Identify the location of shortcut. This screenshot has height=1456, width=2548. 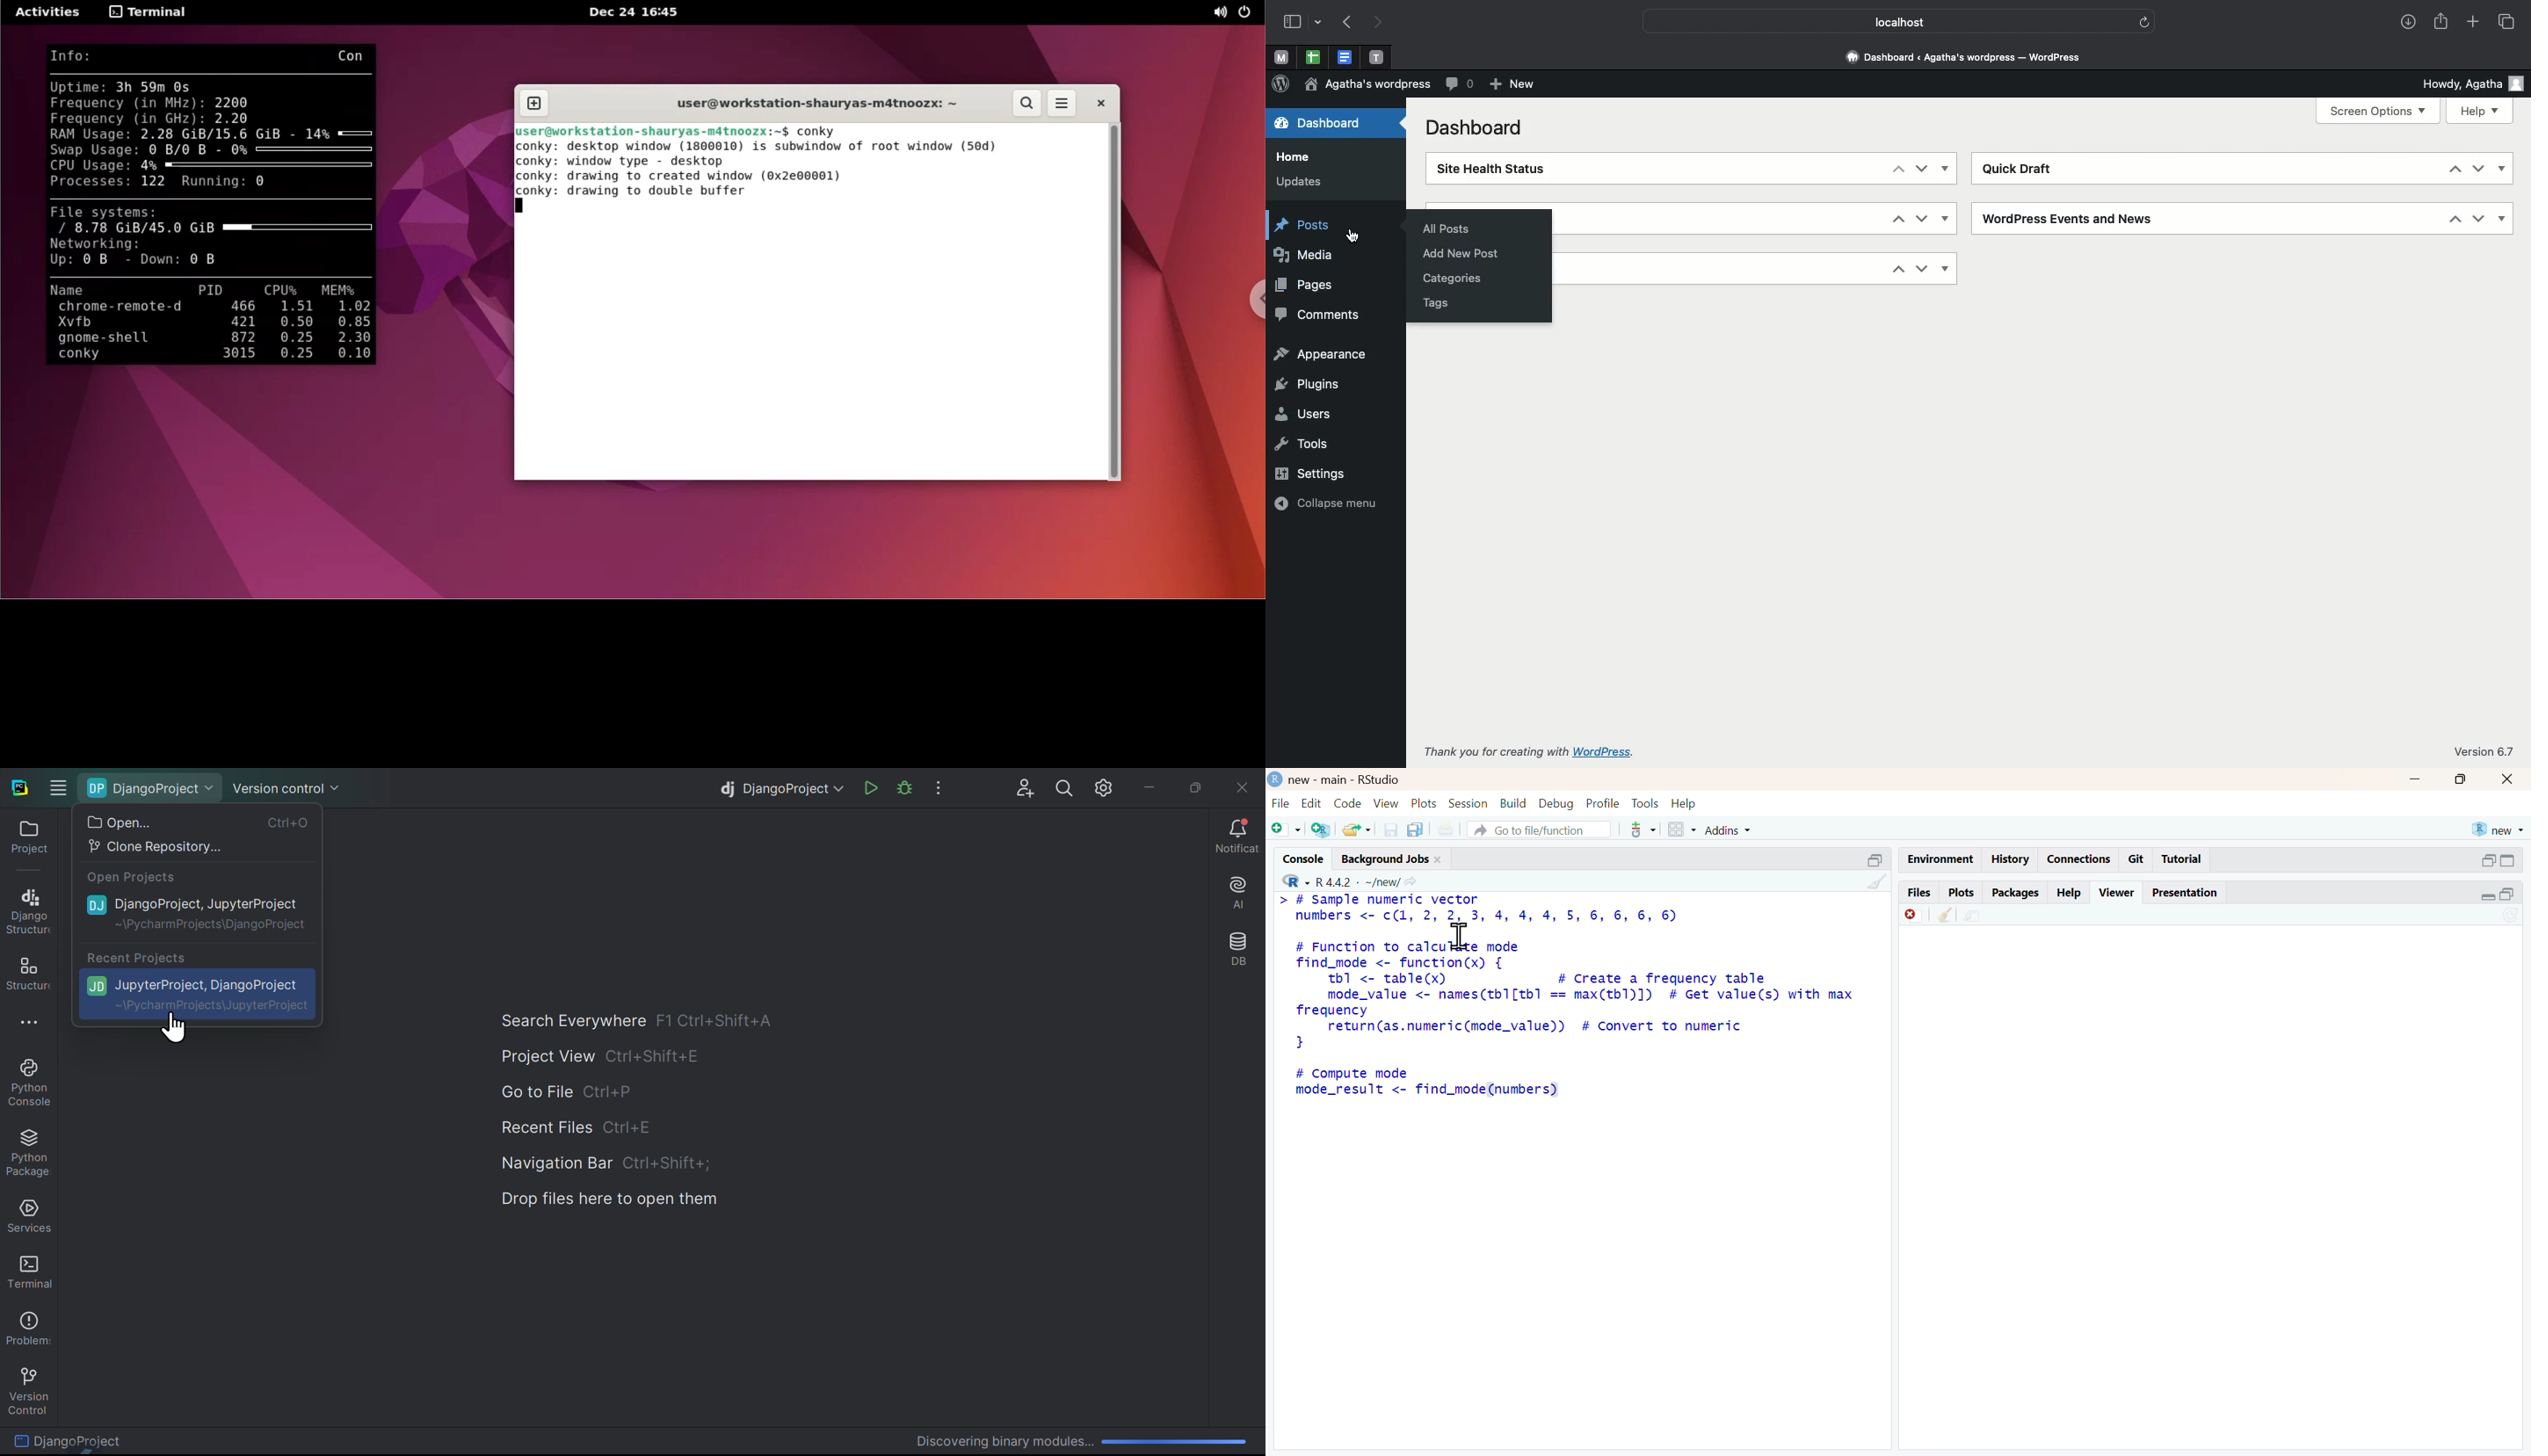
(613, 1094).